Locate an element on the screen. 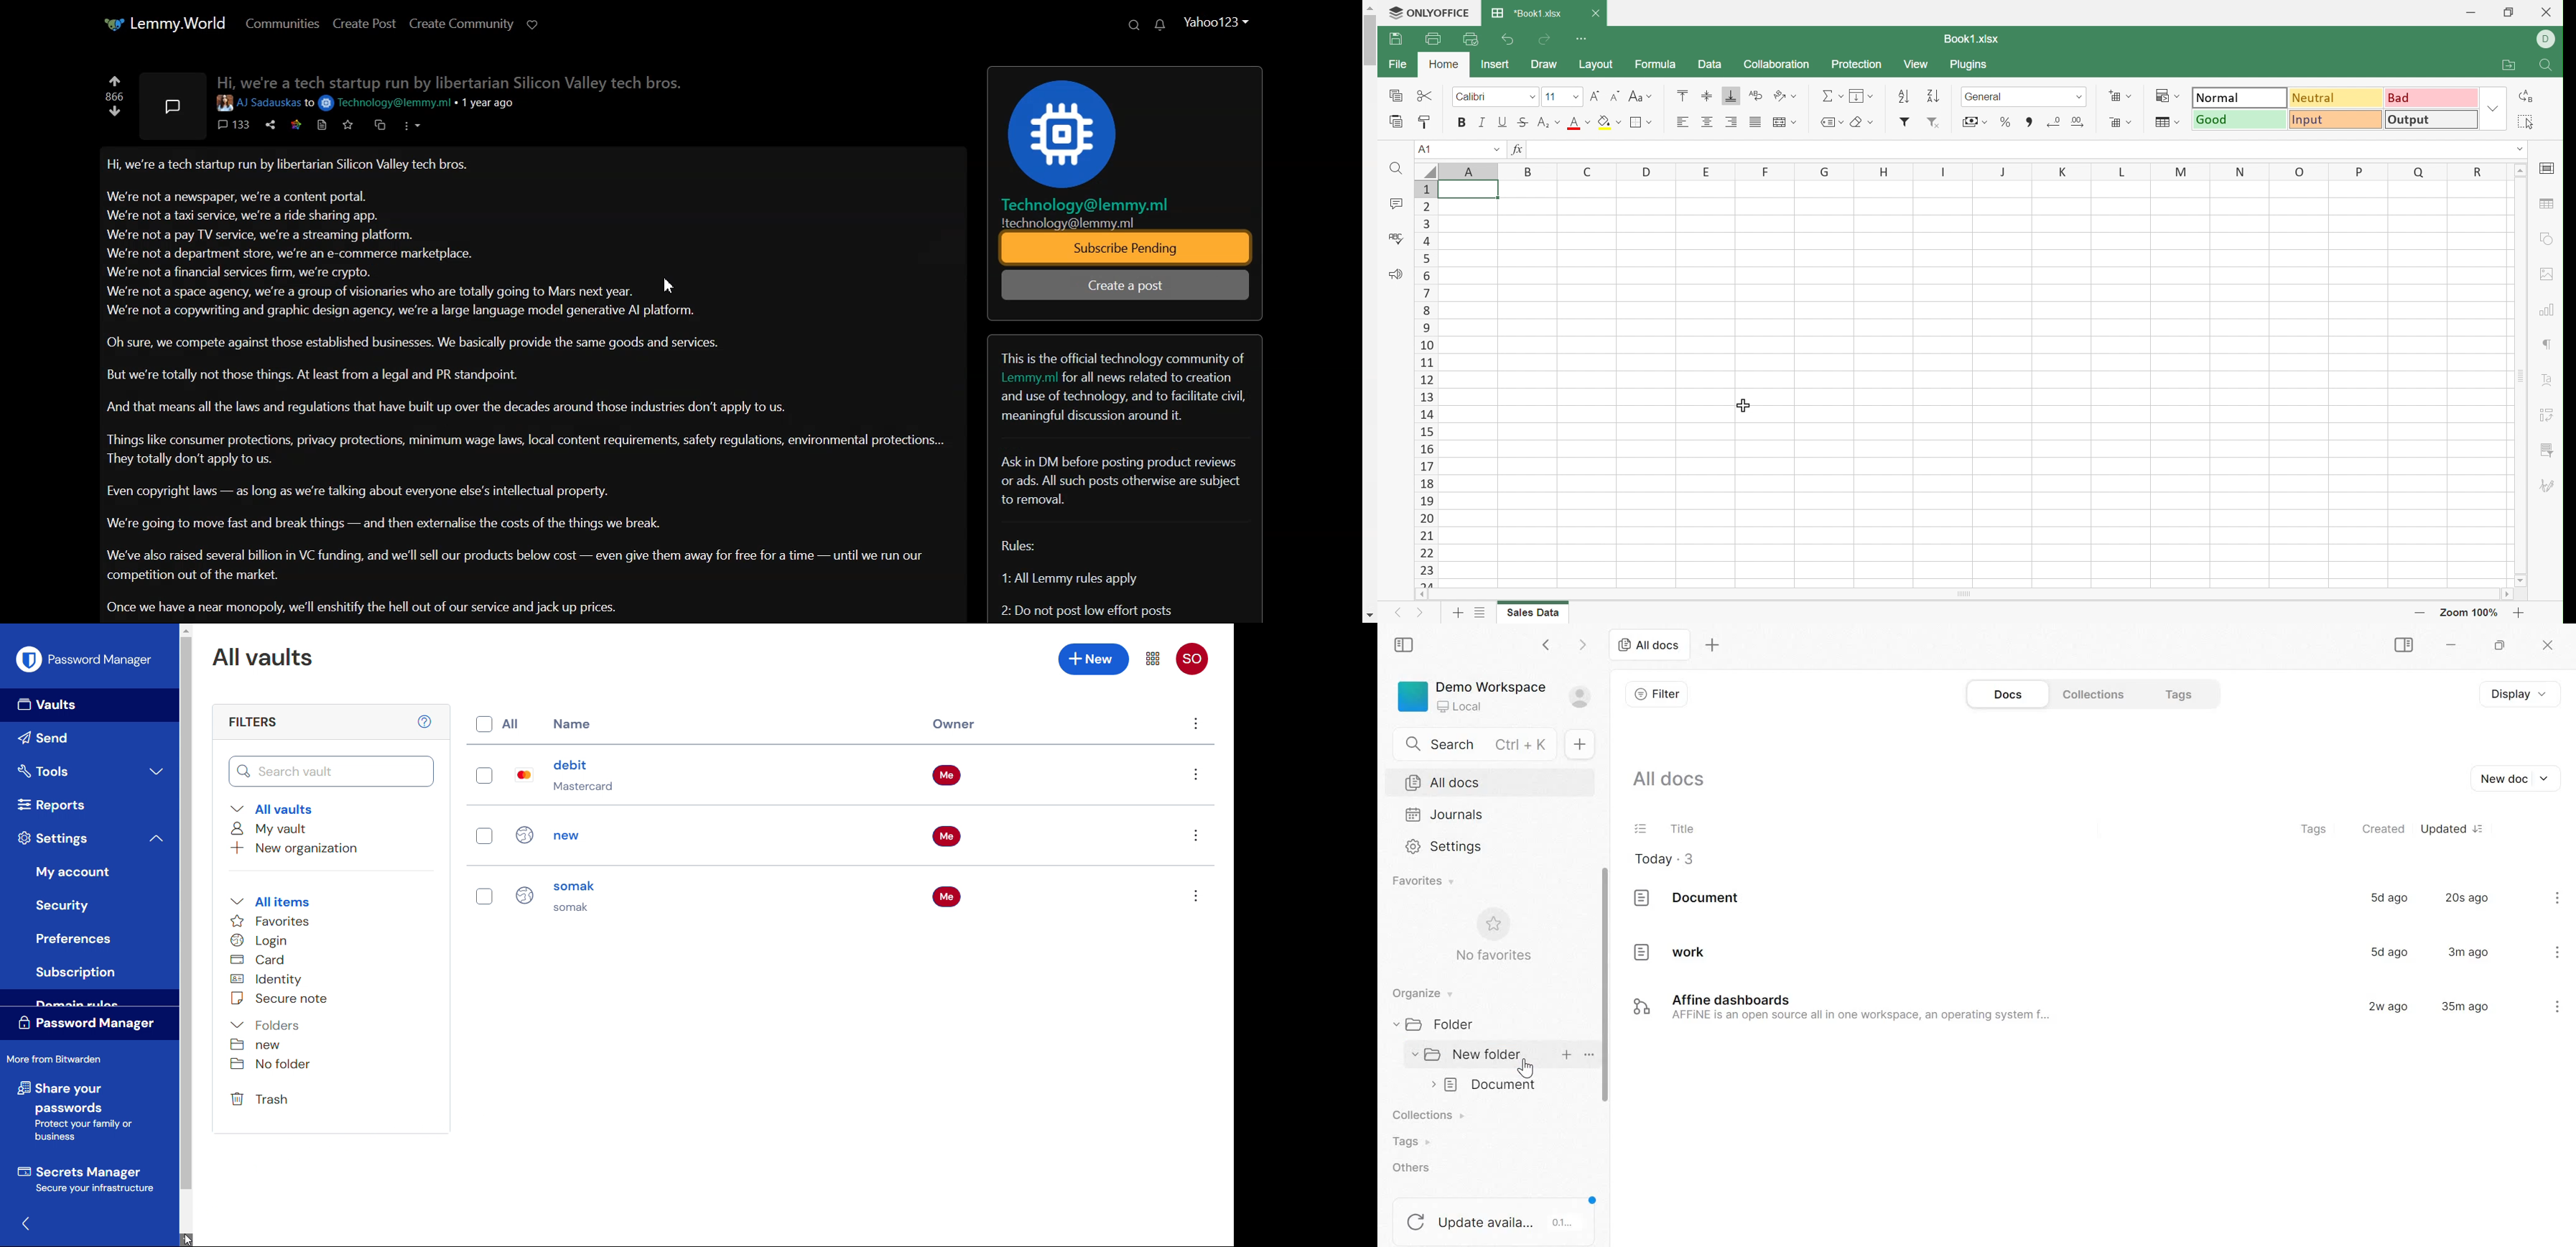 The image size is (2576, 1260). Tags is located at coordinates (2181, 694).